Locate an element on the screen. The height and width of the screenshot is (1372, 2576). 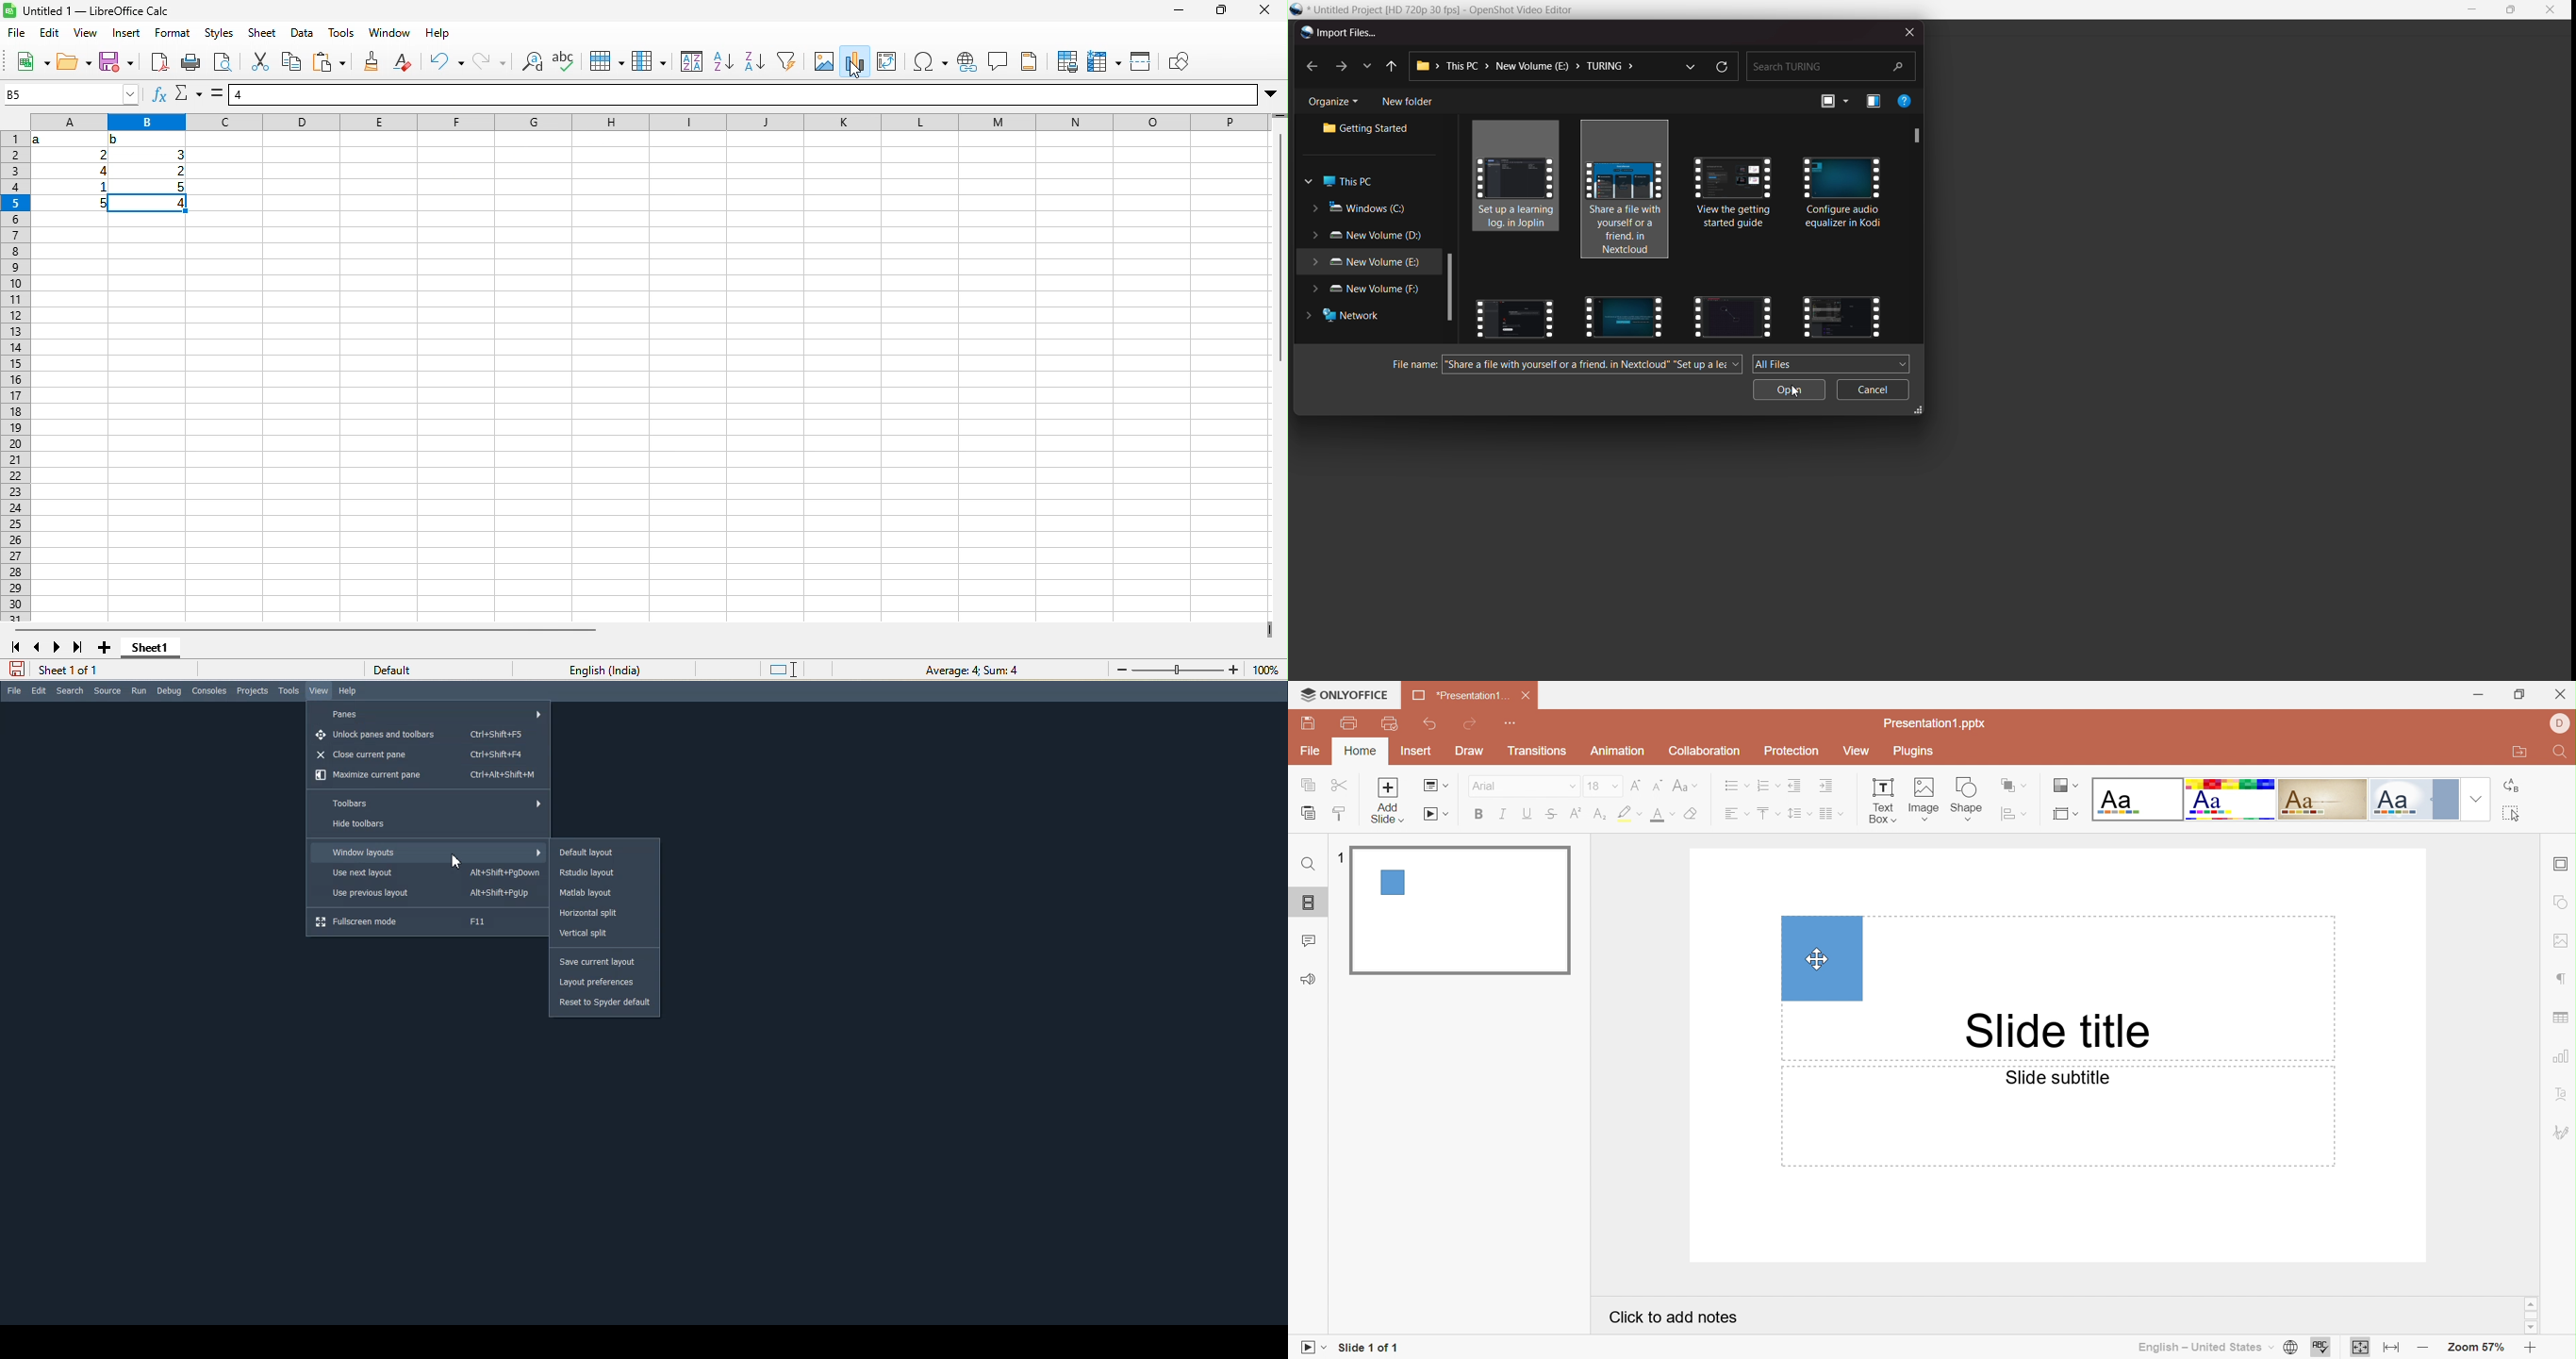
Fit to width is located at coordinates (2392, 1349).